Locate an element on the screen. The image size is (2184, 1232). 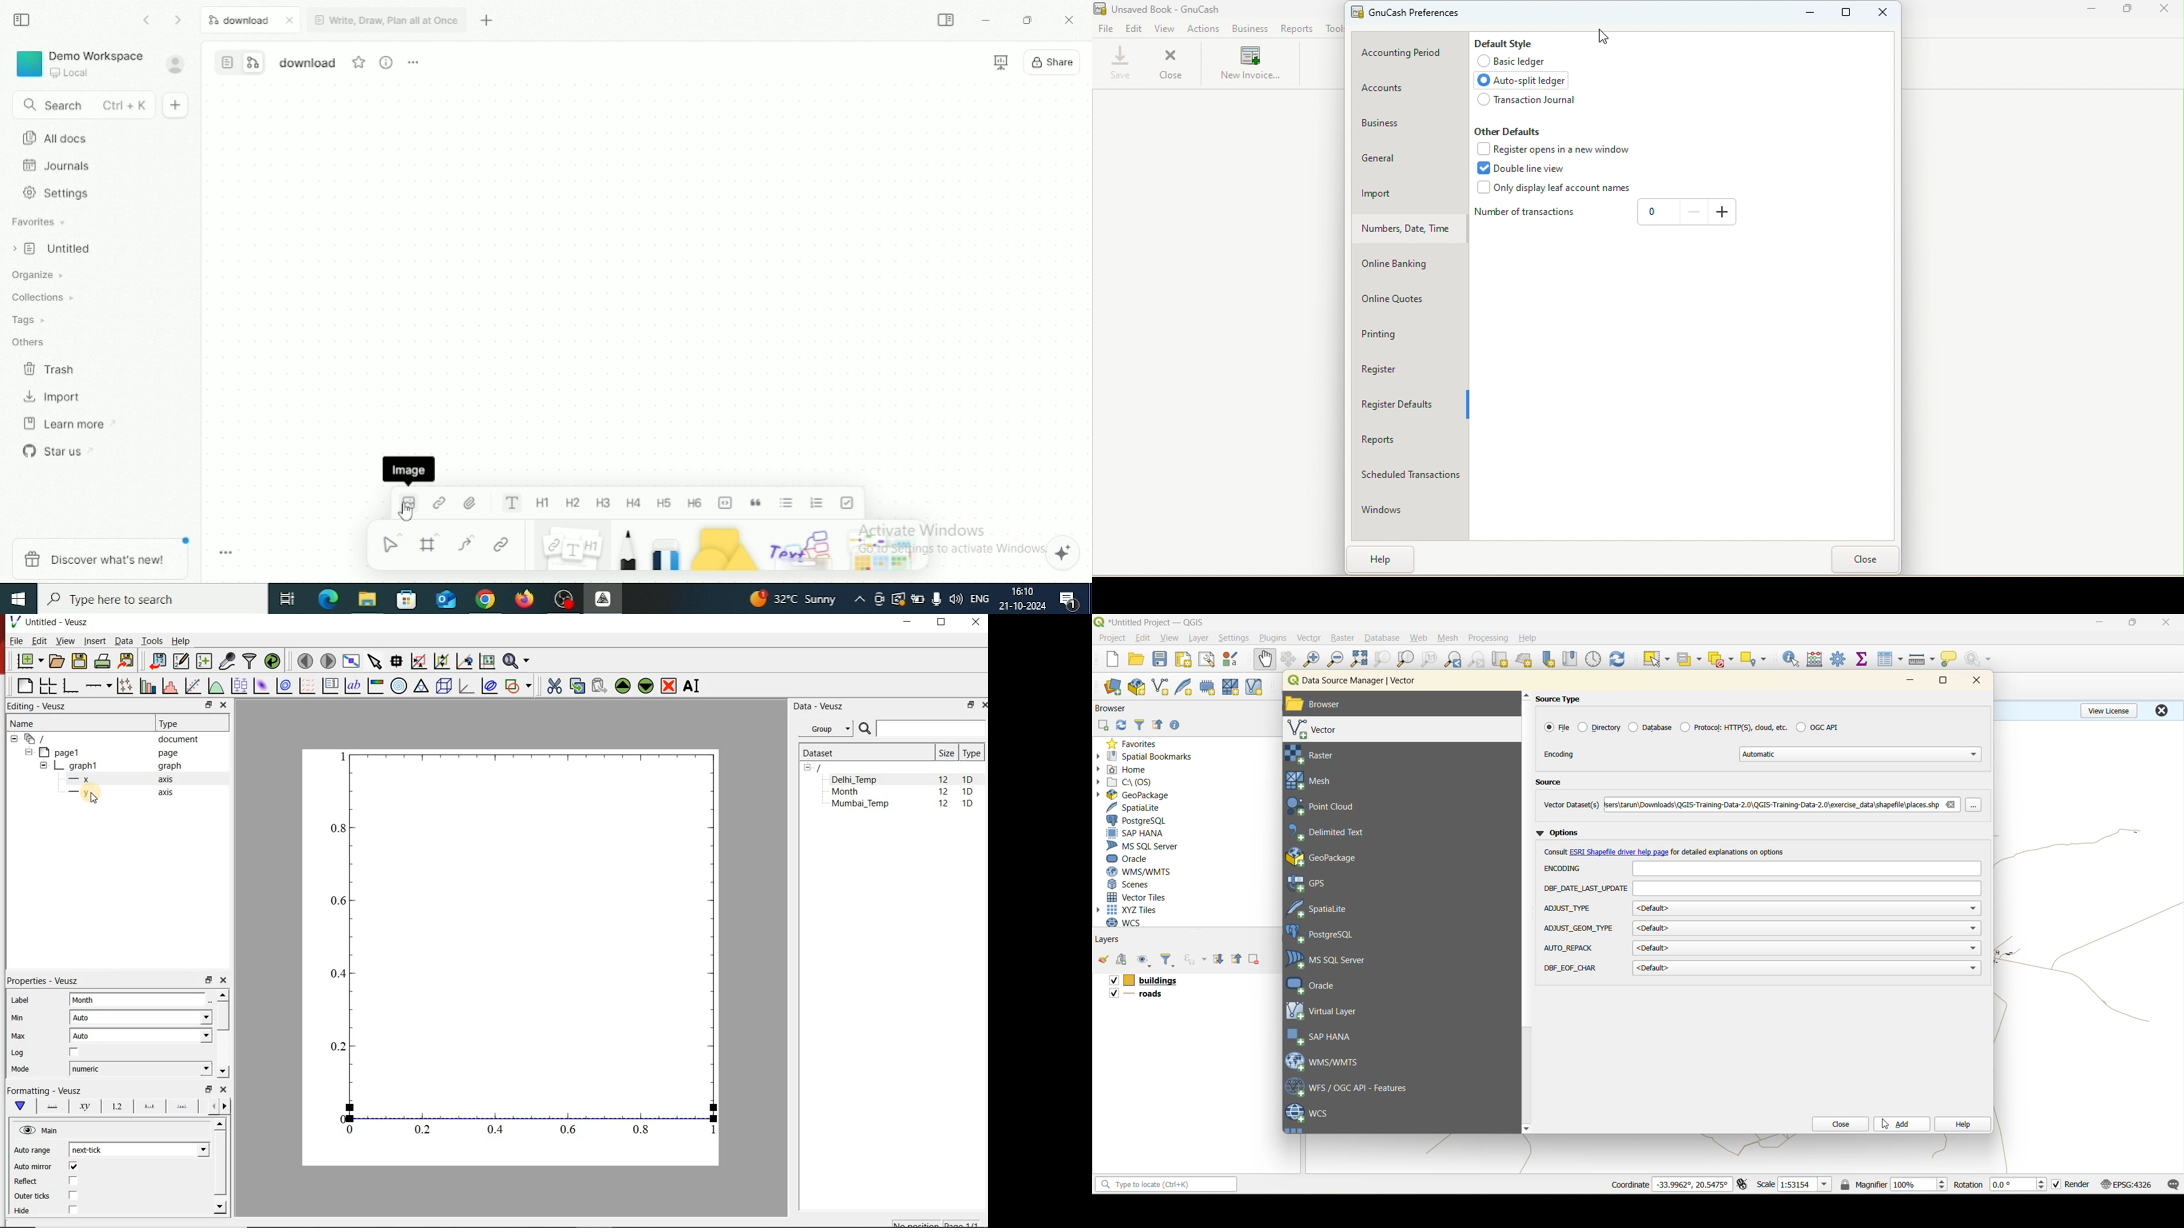
RESTORE is located at coordinates (971, 705).